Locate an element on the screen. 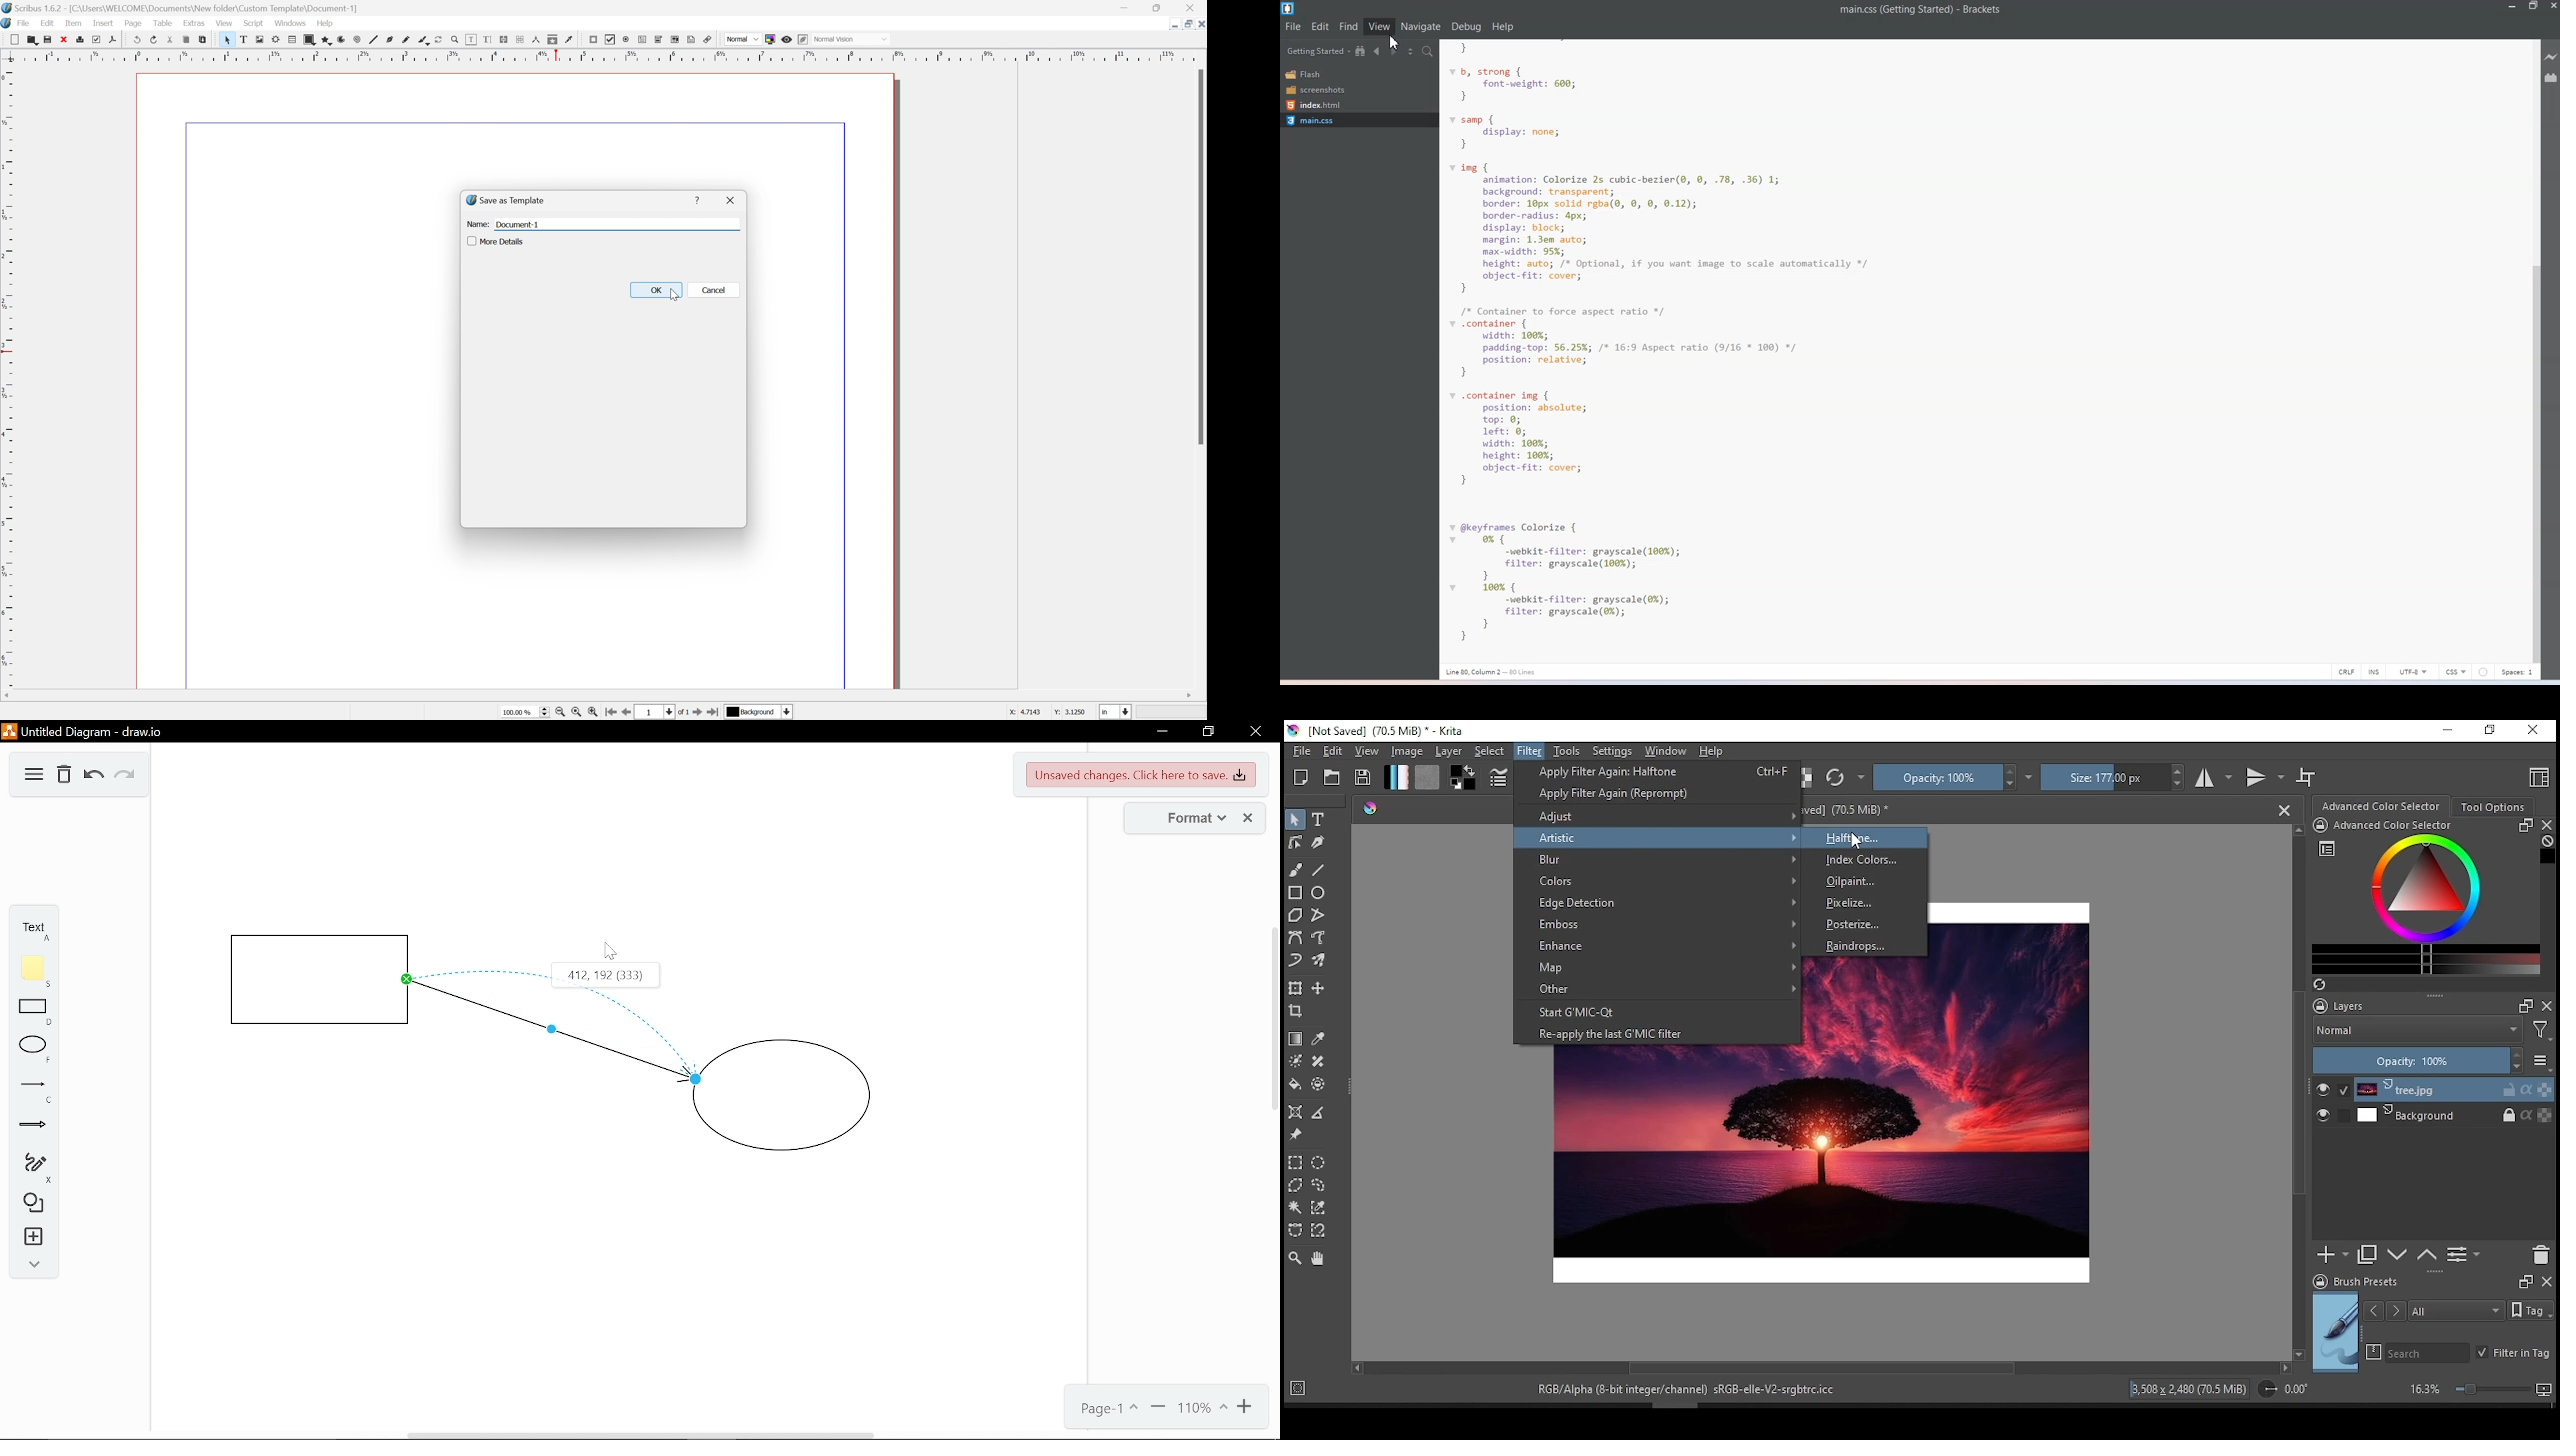 The width and height of the screenshot is (2576, 1456). square  tool is located at coordinates (1296, 892).